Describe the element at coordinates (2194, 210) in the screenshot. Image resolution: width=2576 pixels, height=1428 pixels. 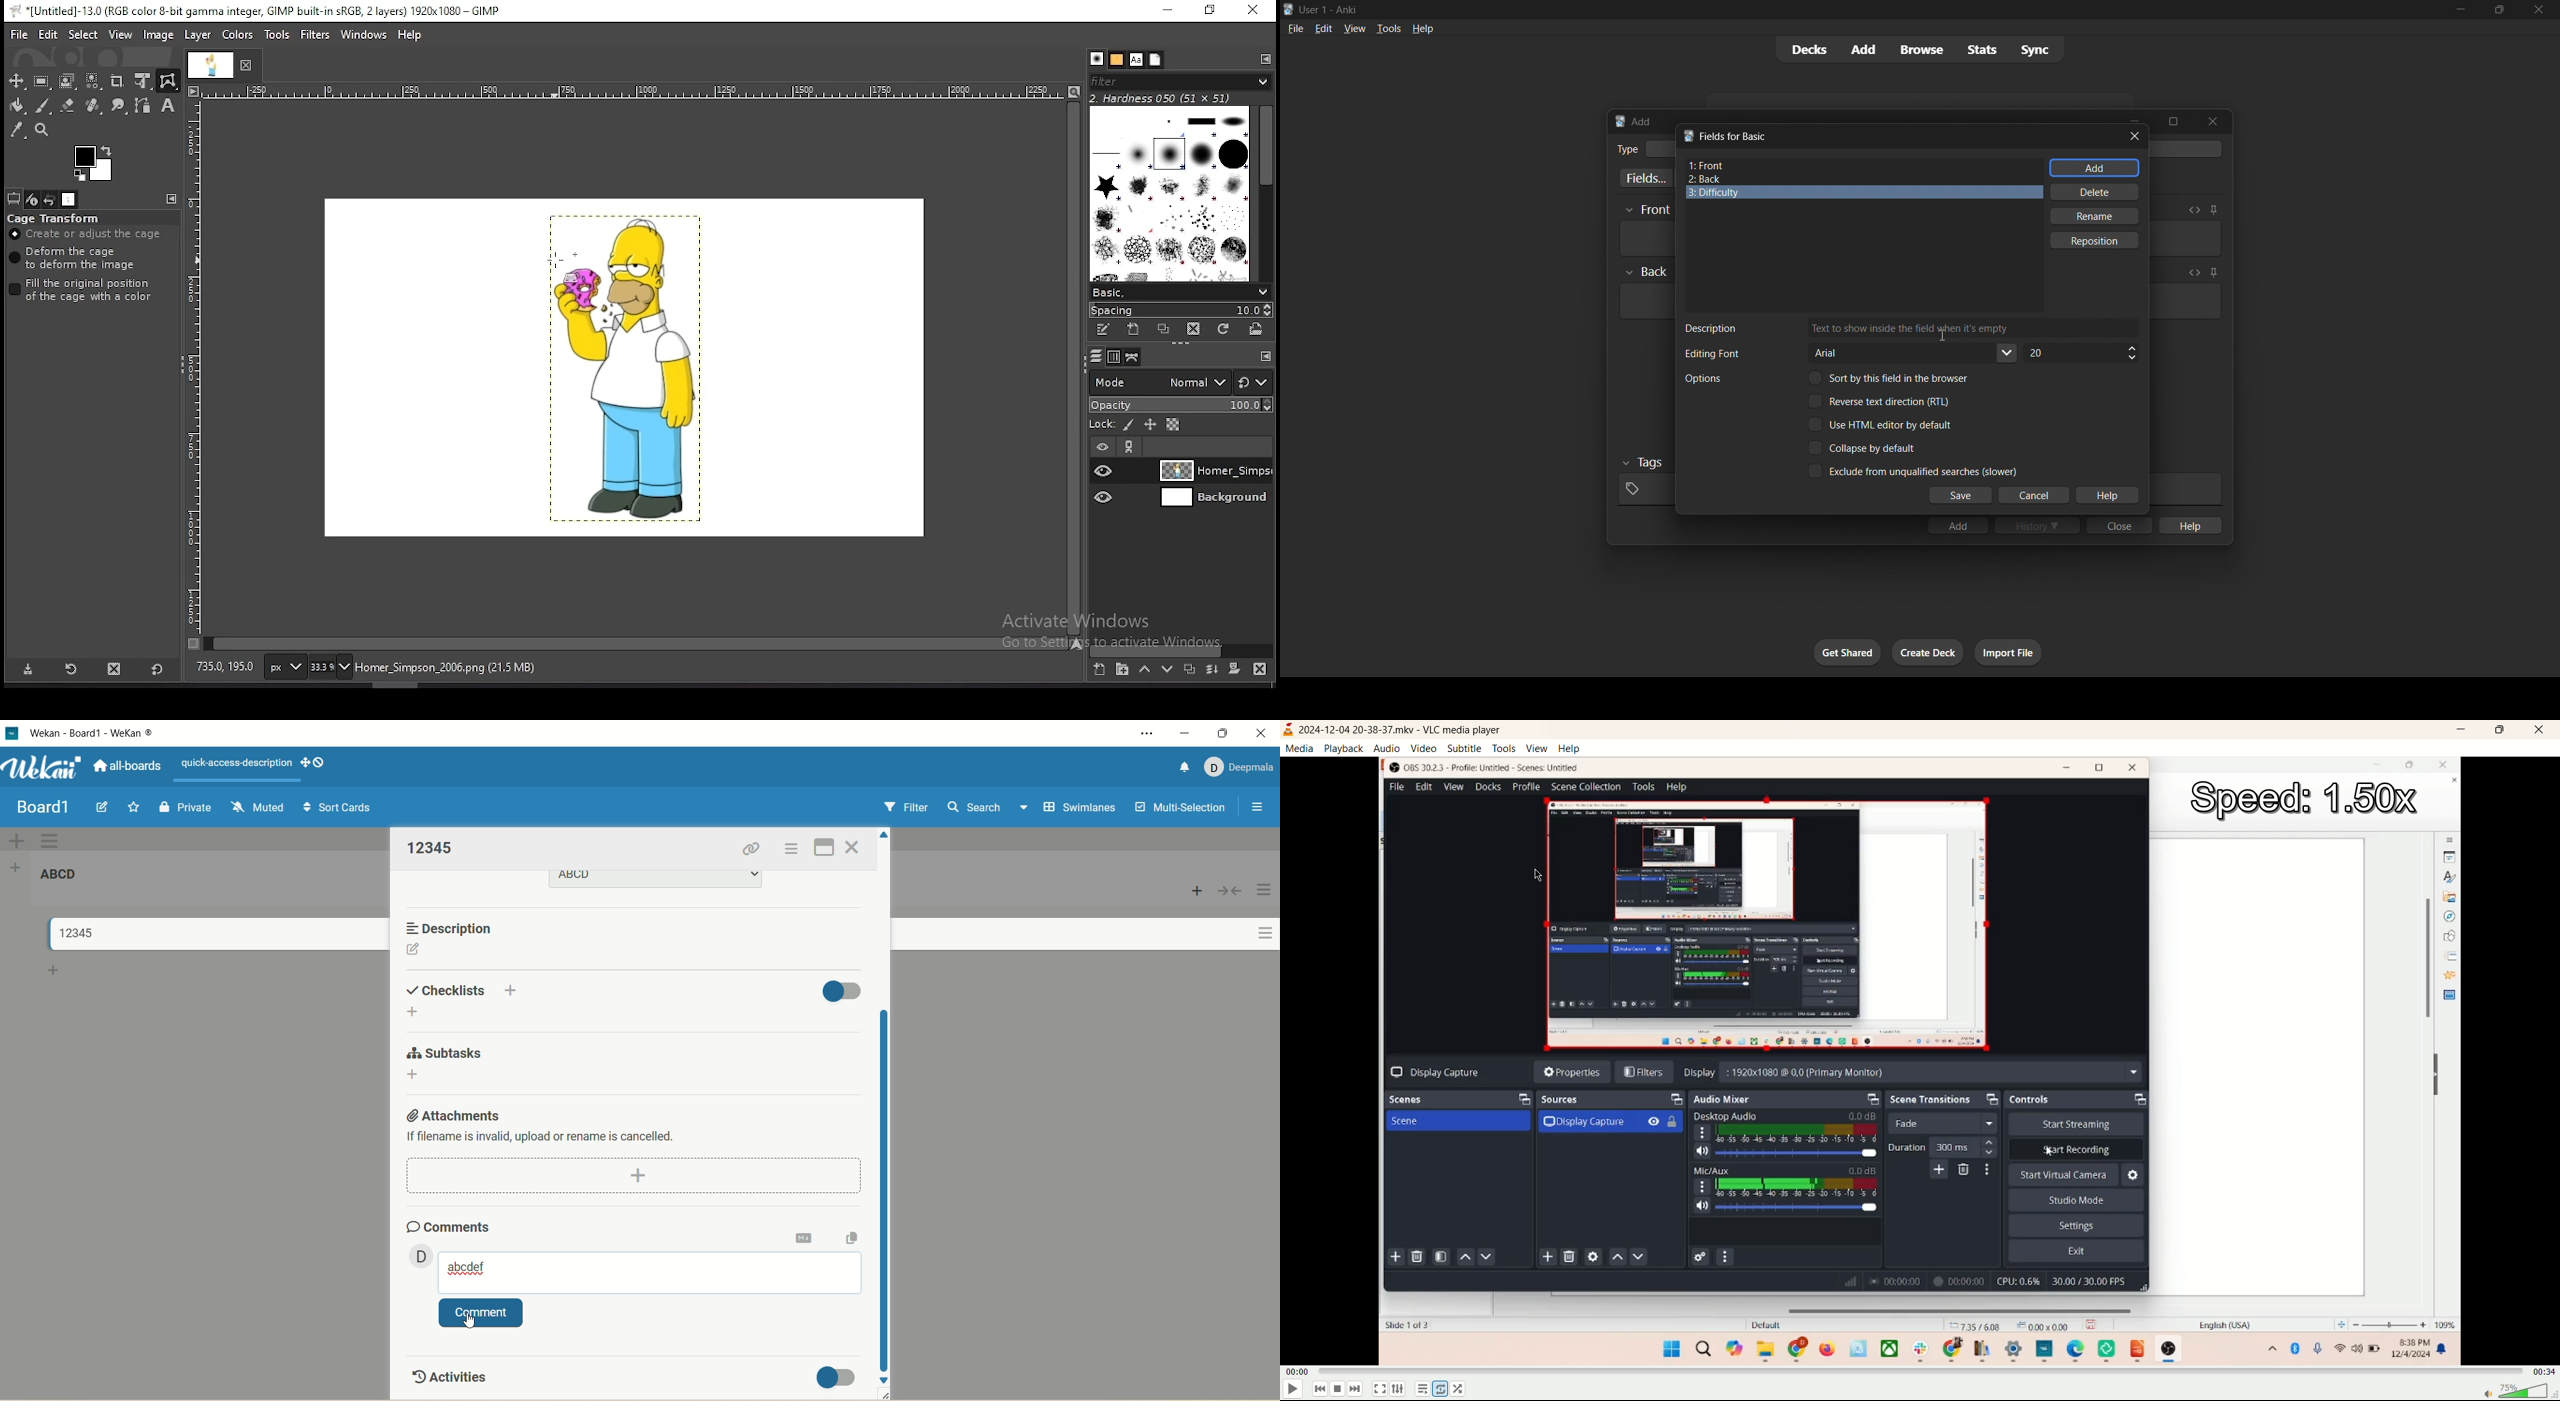
I see `Toggle HTML editor` at that location.